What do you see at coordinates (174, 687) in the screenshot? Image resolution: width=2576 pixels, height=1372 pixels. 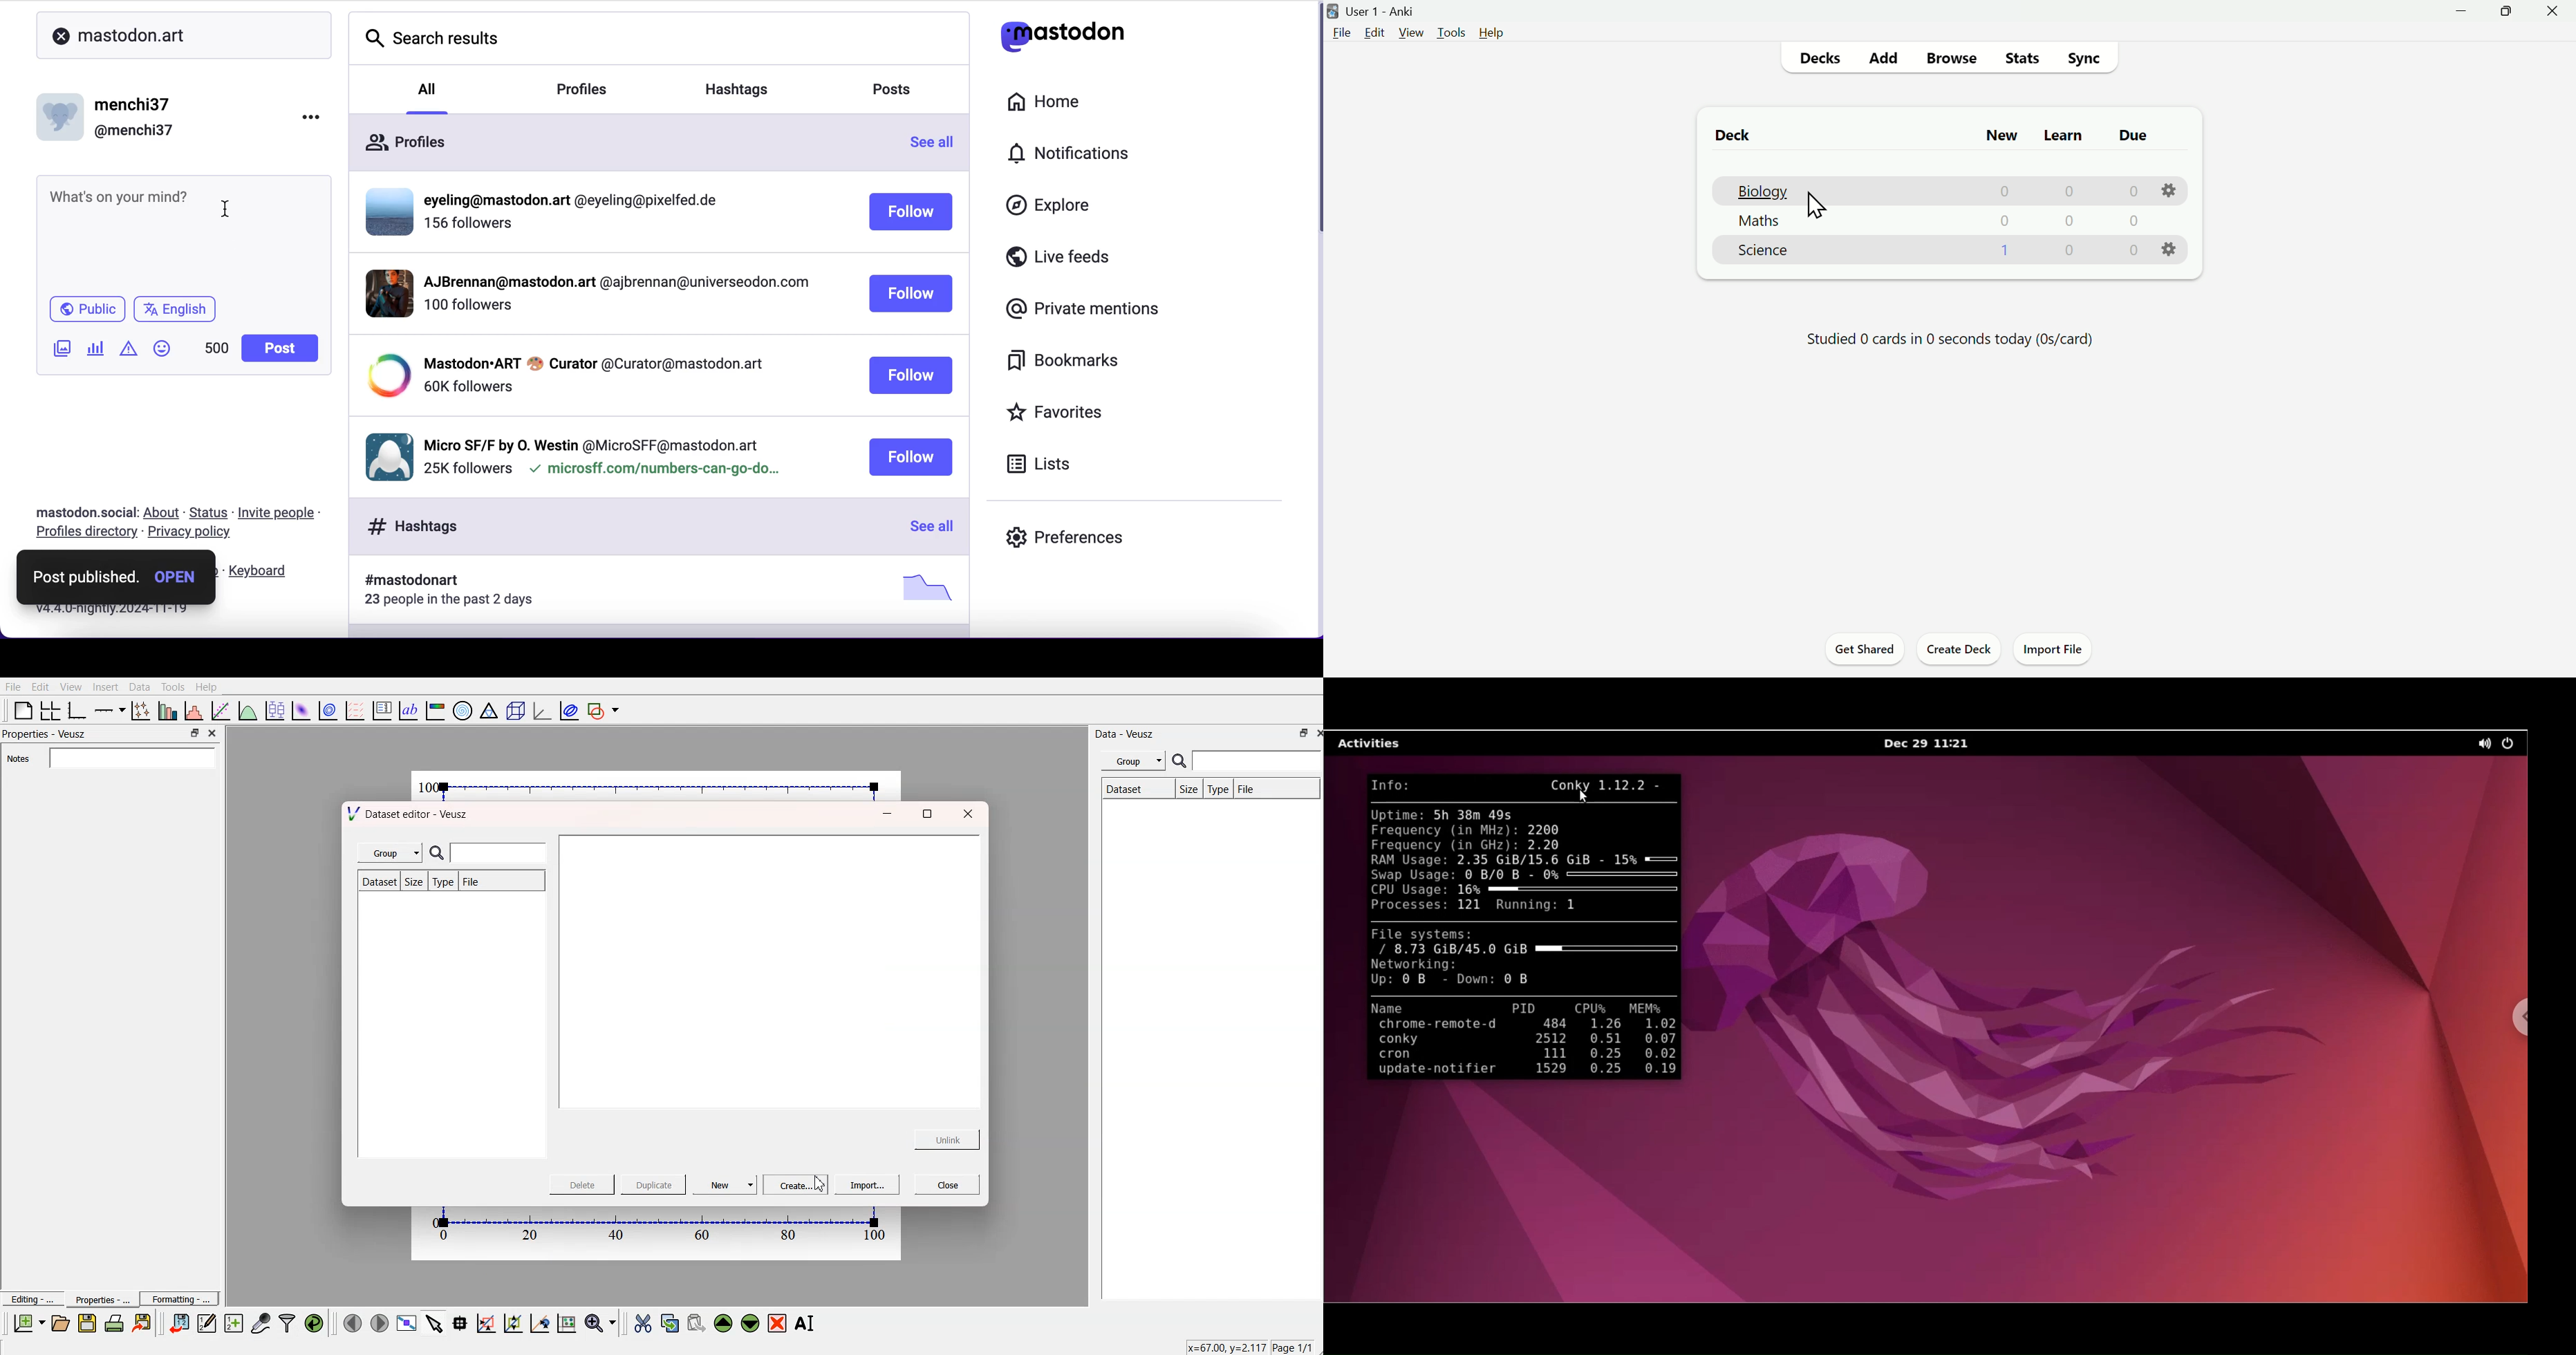 I see `Tools` at bounding box center [174, 687].